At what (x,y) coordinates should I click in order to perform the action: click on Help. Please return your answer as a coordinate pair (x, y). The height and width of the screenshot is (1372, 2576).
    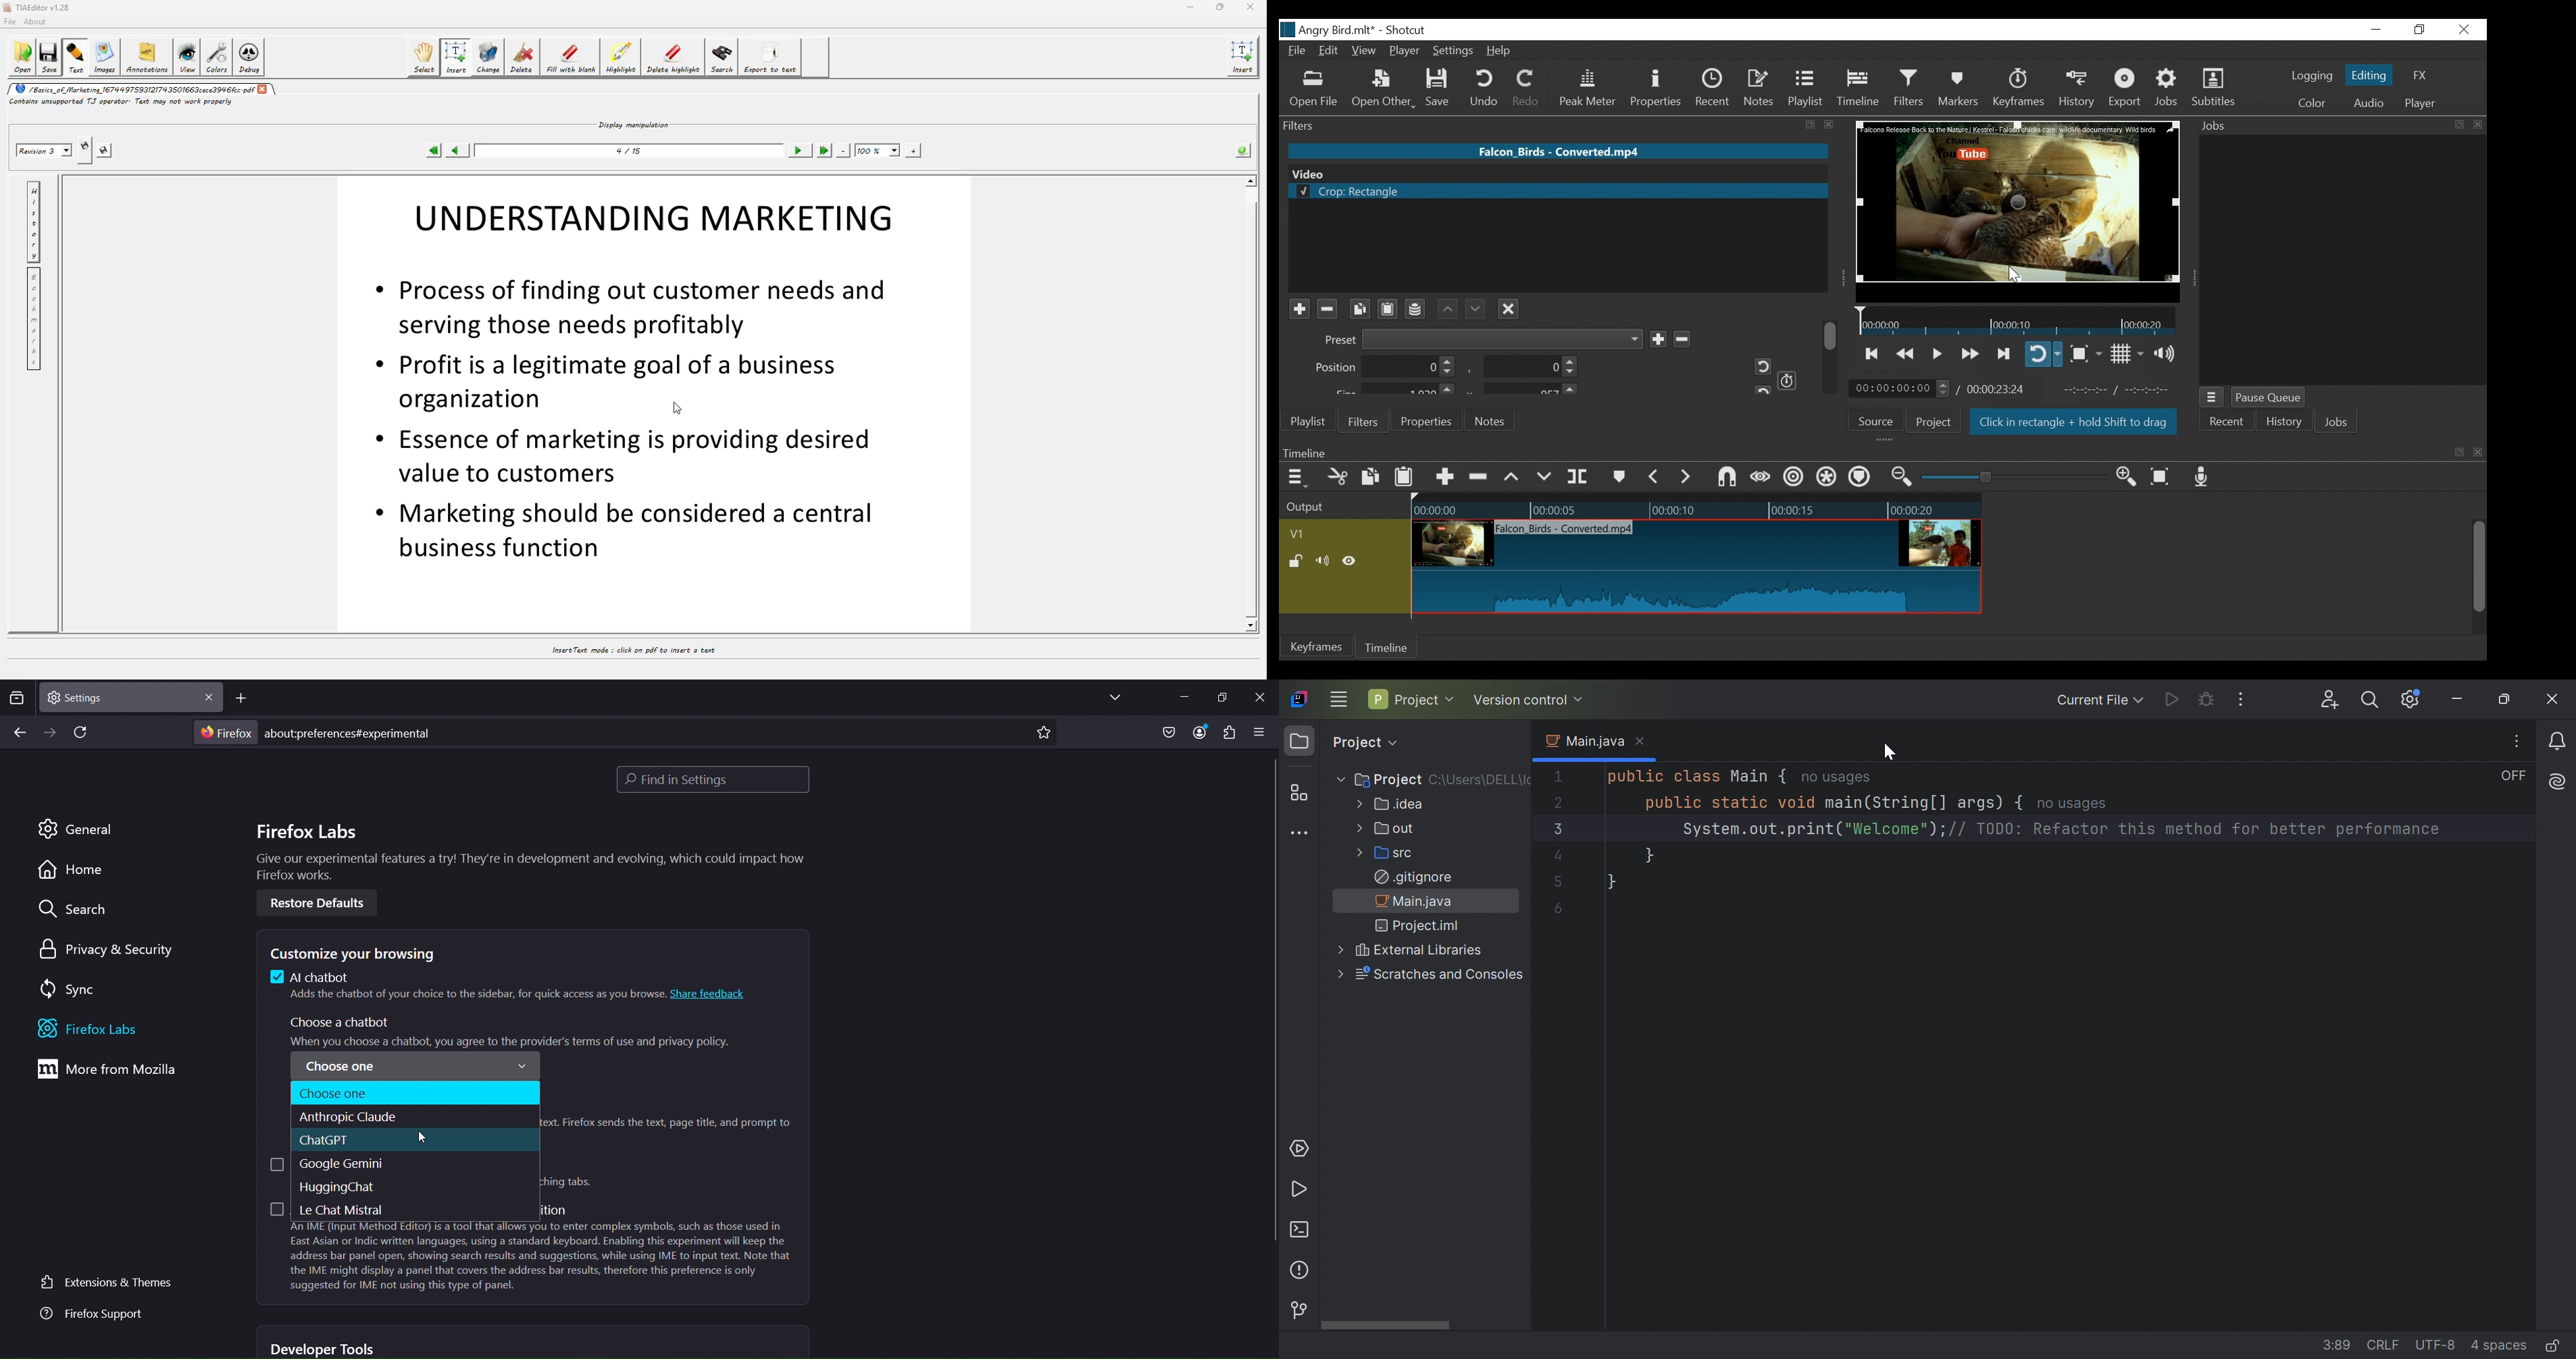
    Looking at the image, I should click on (1503, 50).